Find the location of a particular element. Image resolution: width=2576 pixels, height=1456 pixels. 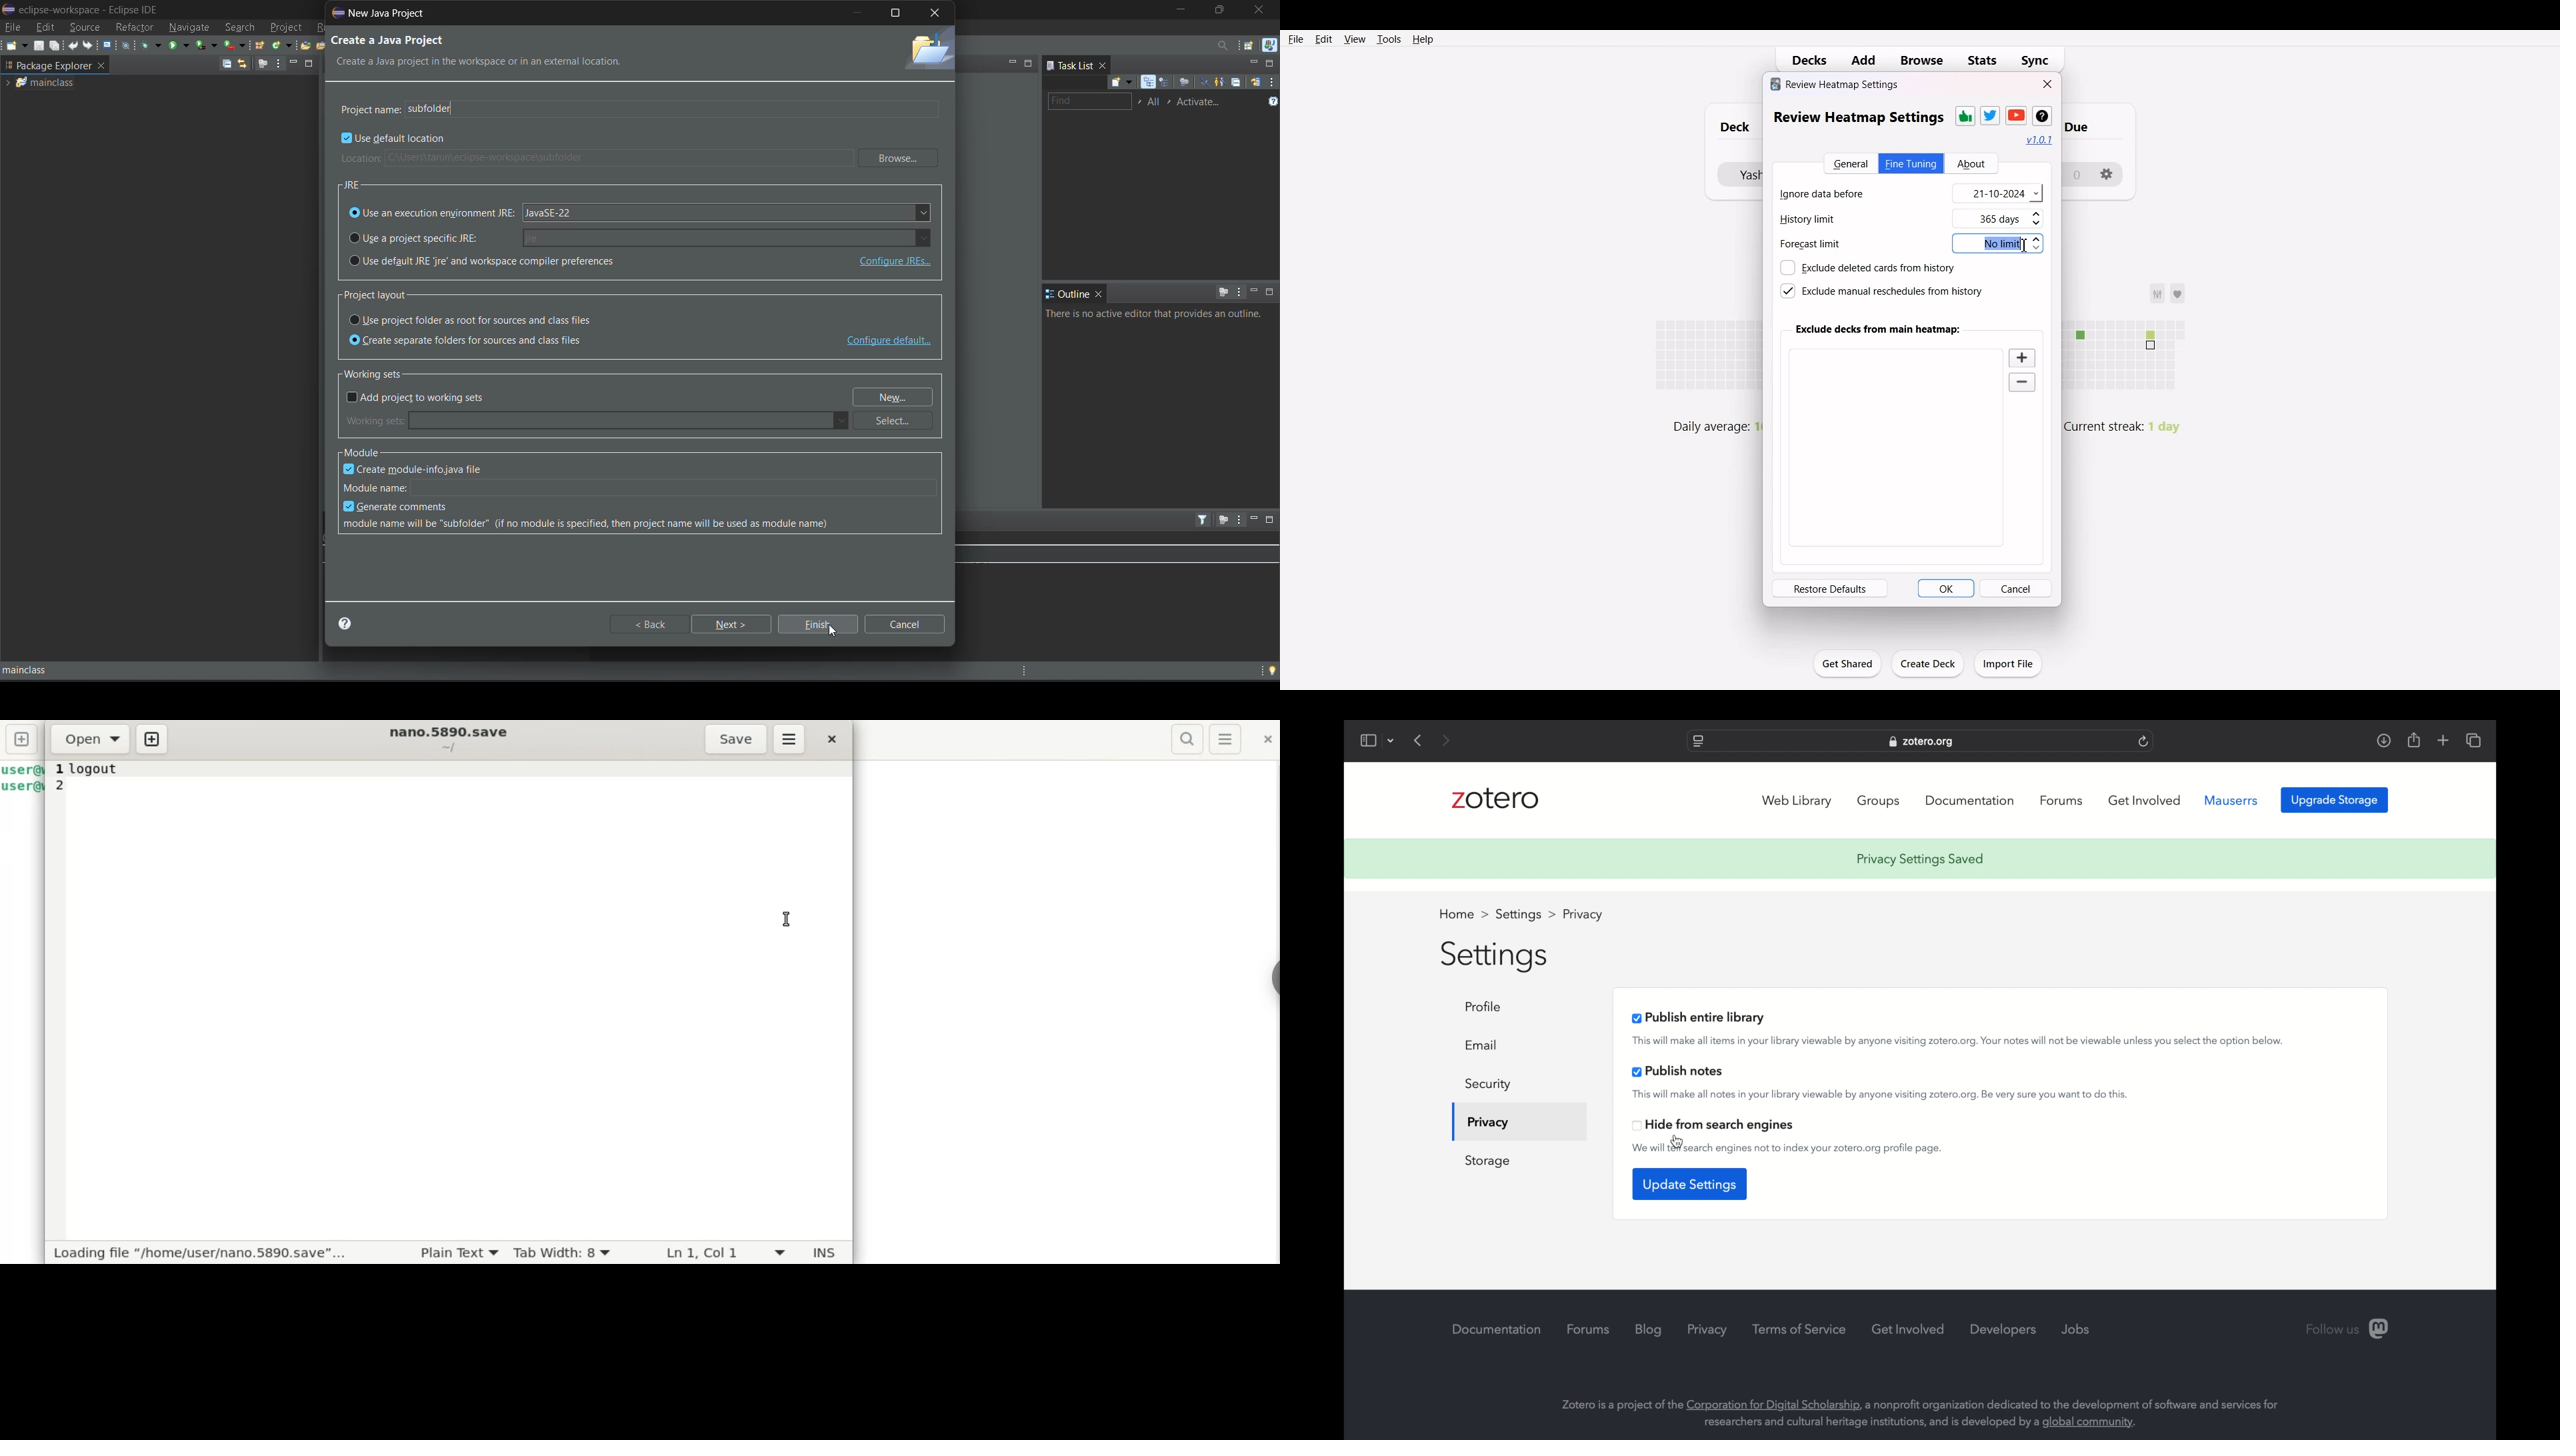

project layout is located at coordinates (386, 295).